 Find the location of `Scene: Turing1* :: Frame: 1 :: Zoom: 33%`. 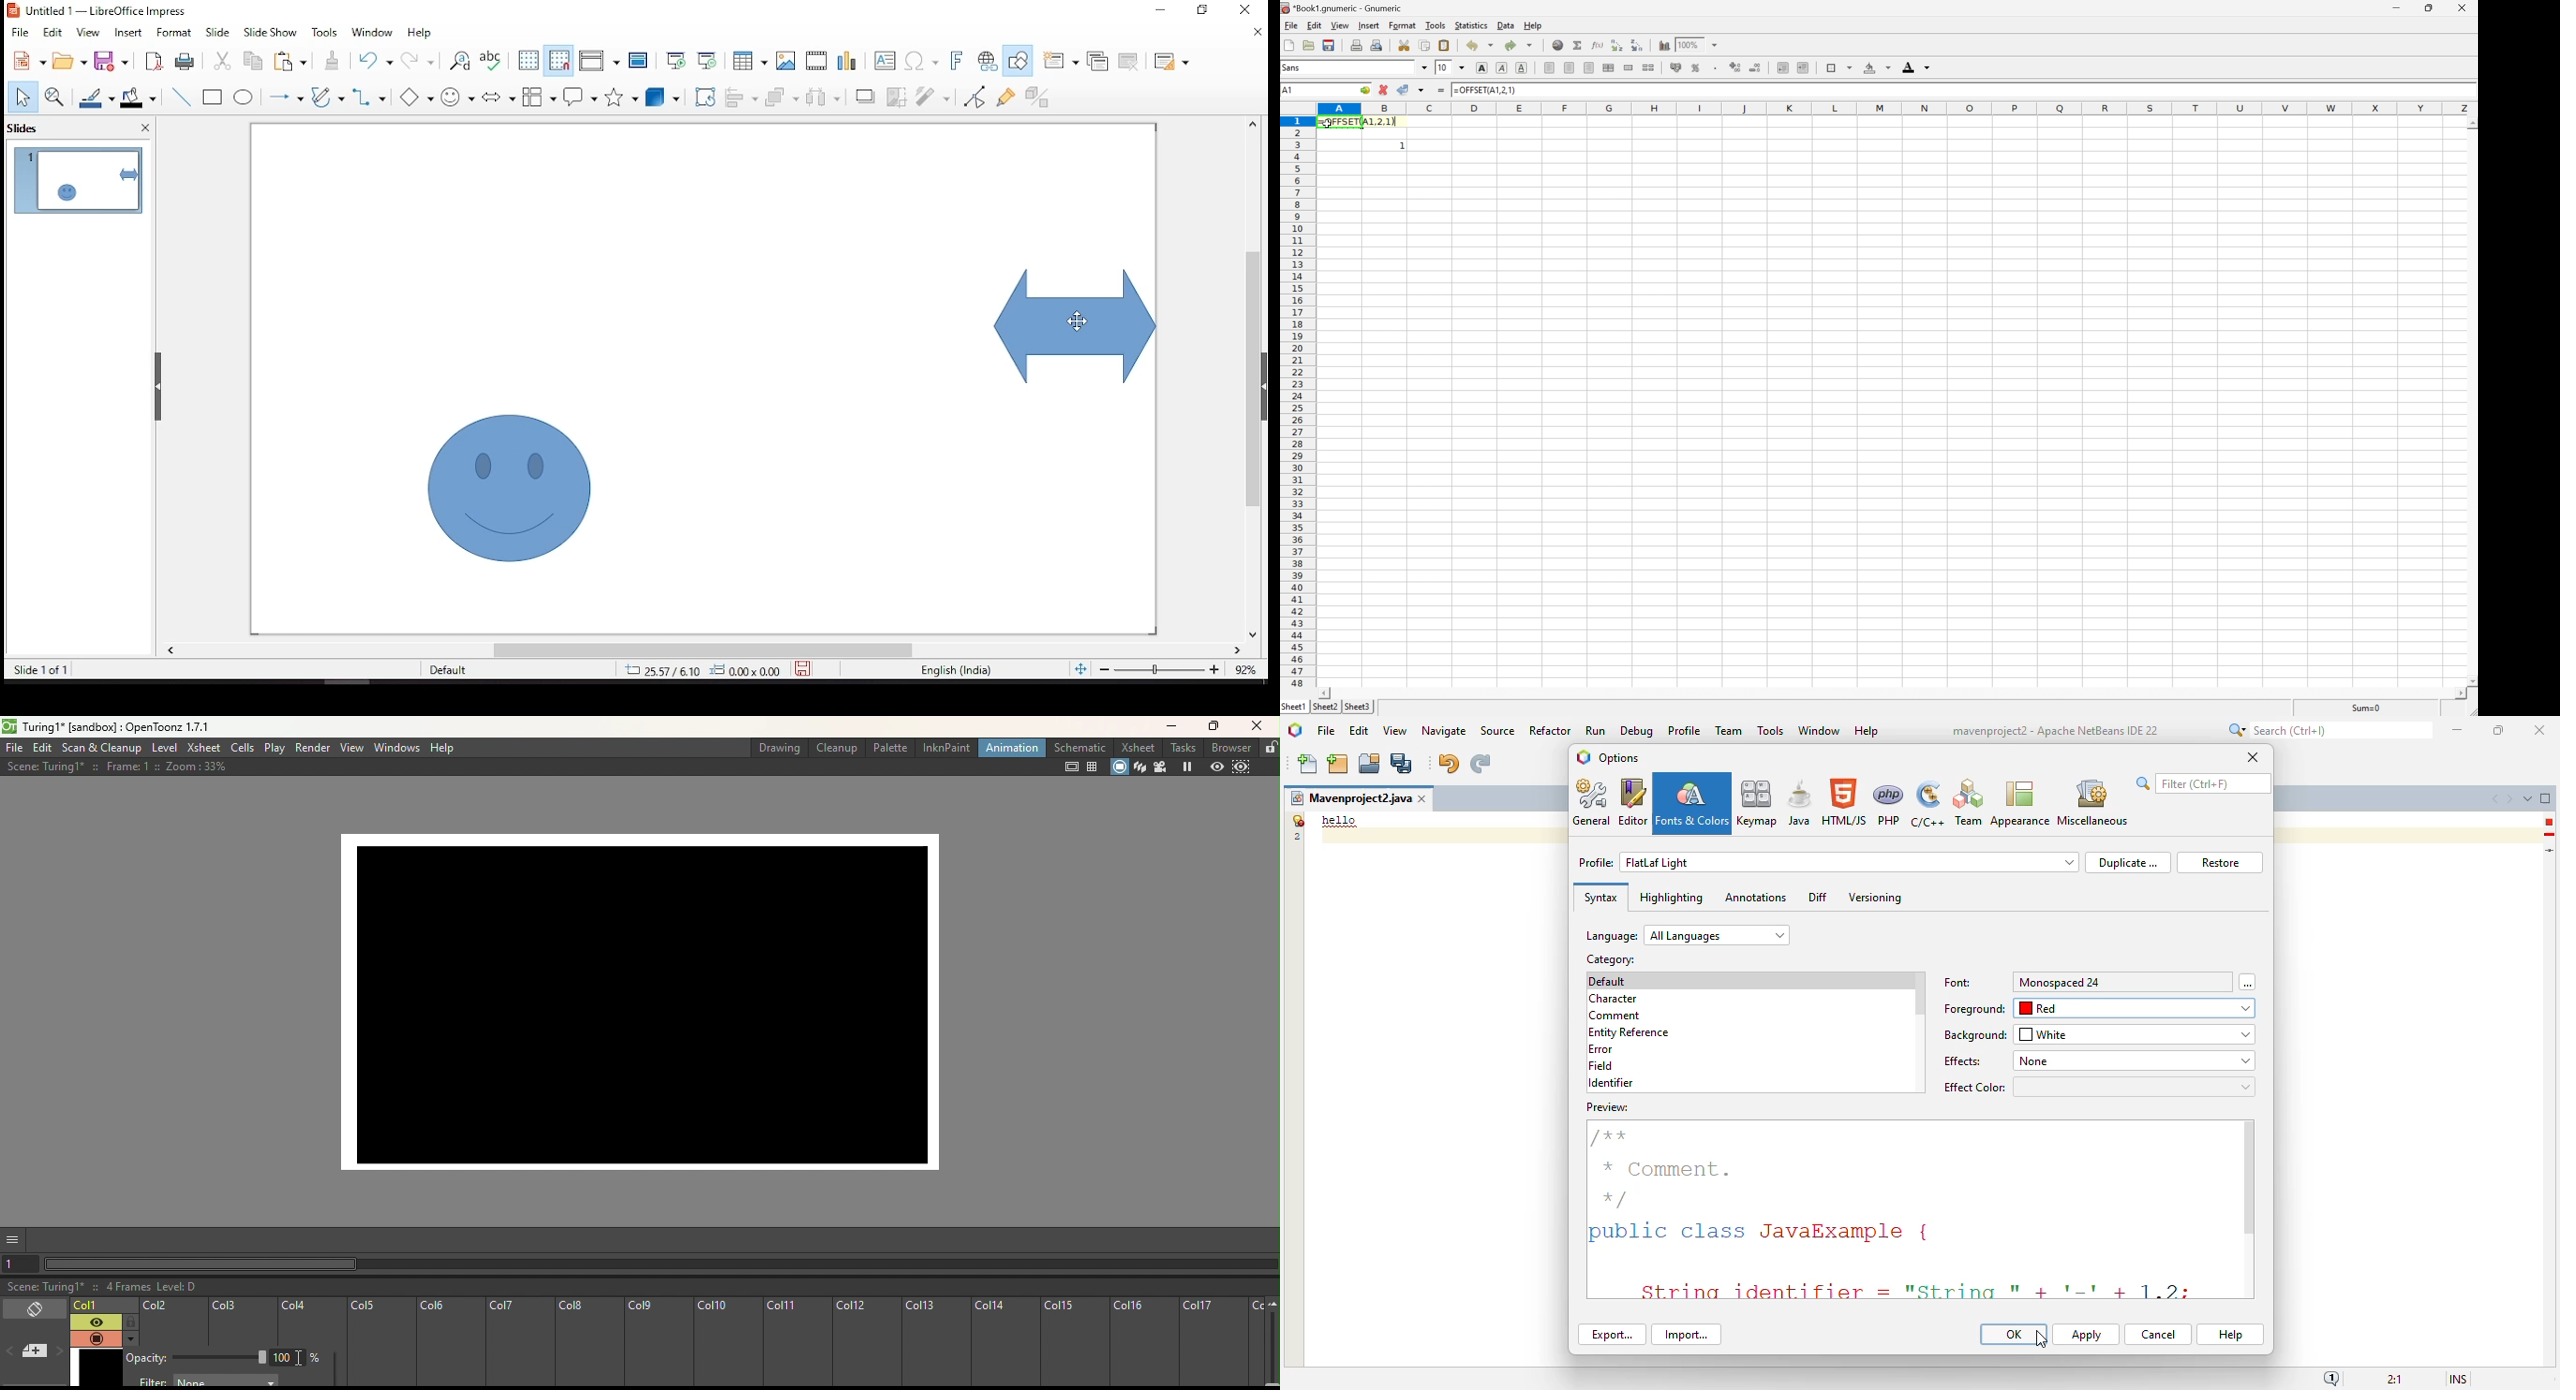

Scene: Turing1* :: Frame: 1 :: Zoom: 33% is located at coordinates (117, 767).